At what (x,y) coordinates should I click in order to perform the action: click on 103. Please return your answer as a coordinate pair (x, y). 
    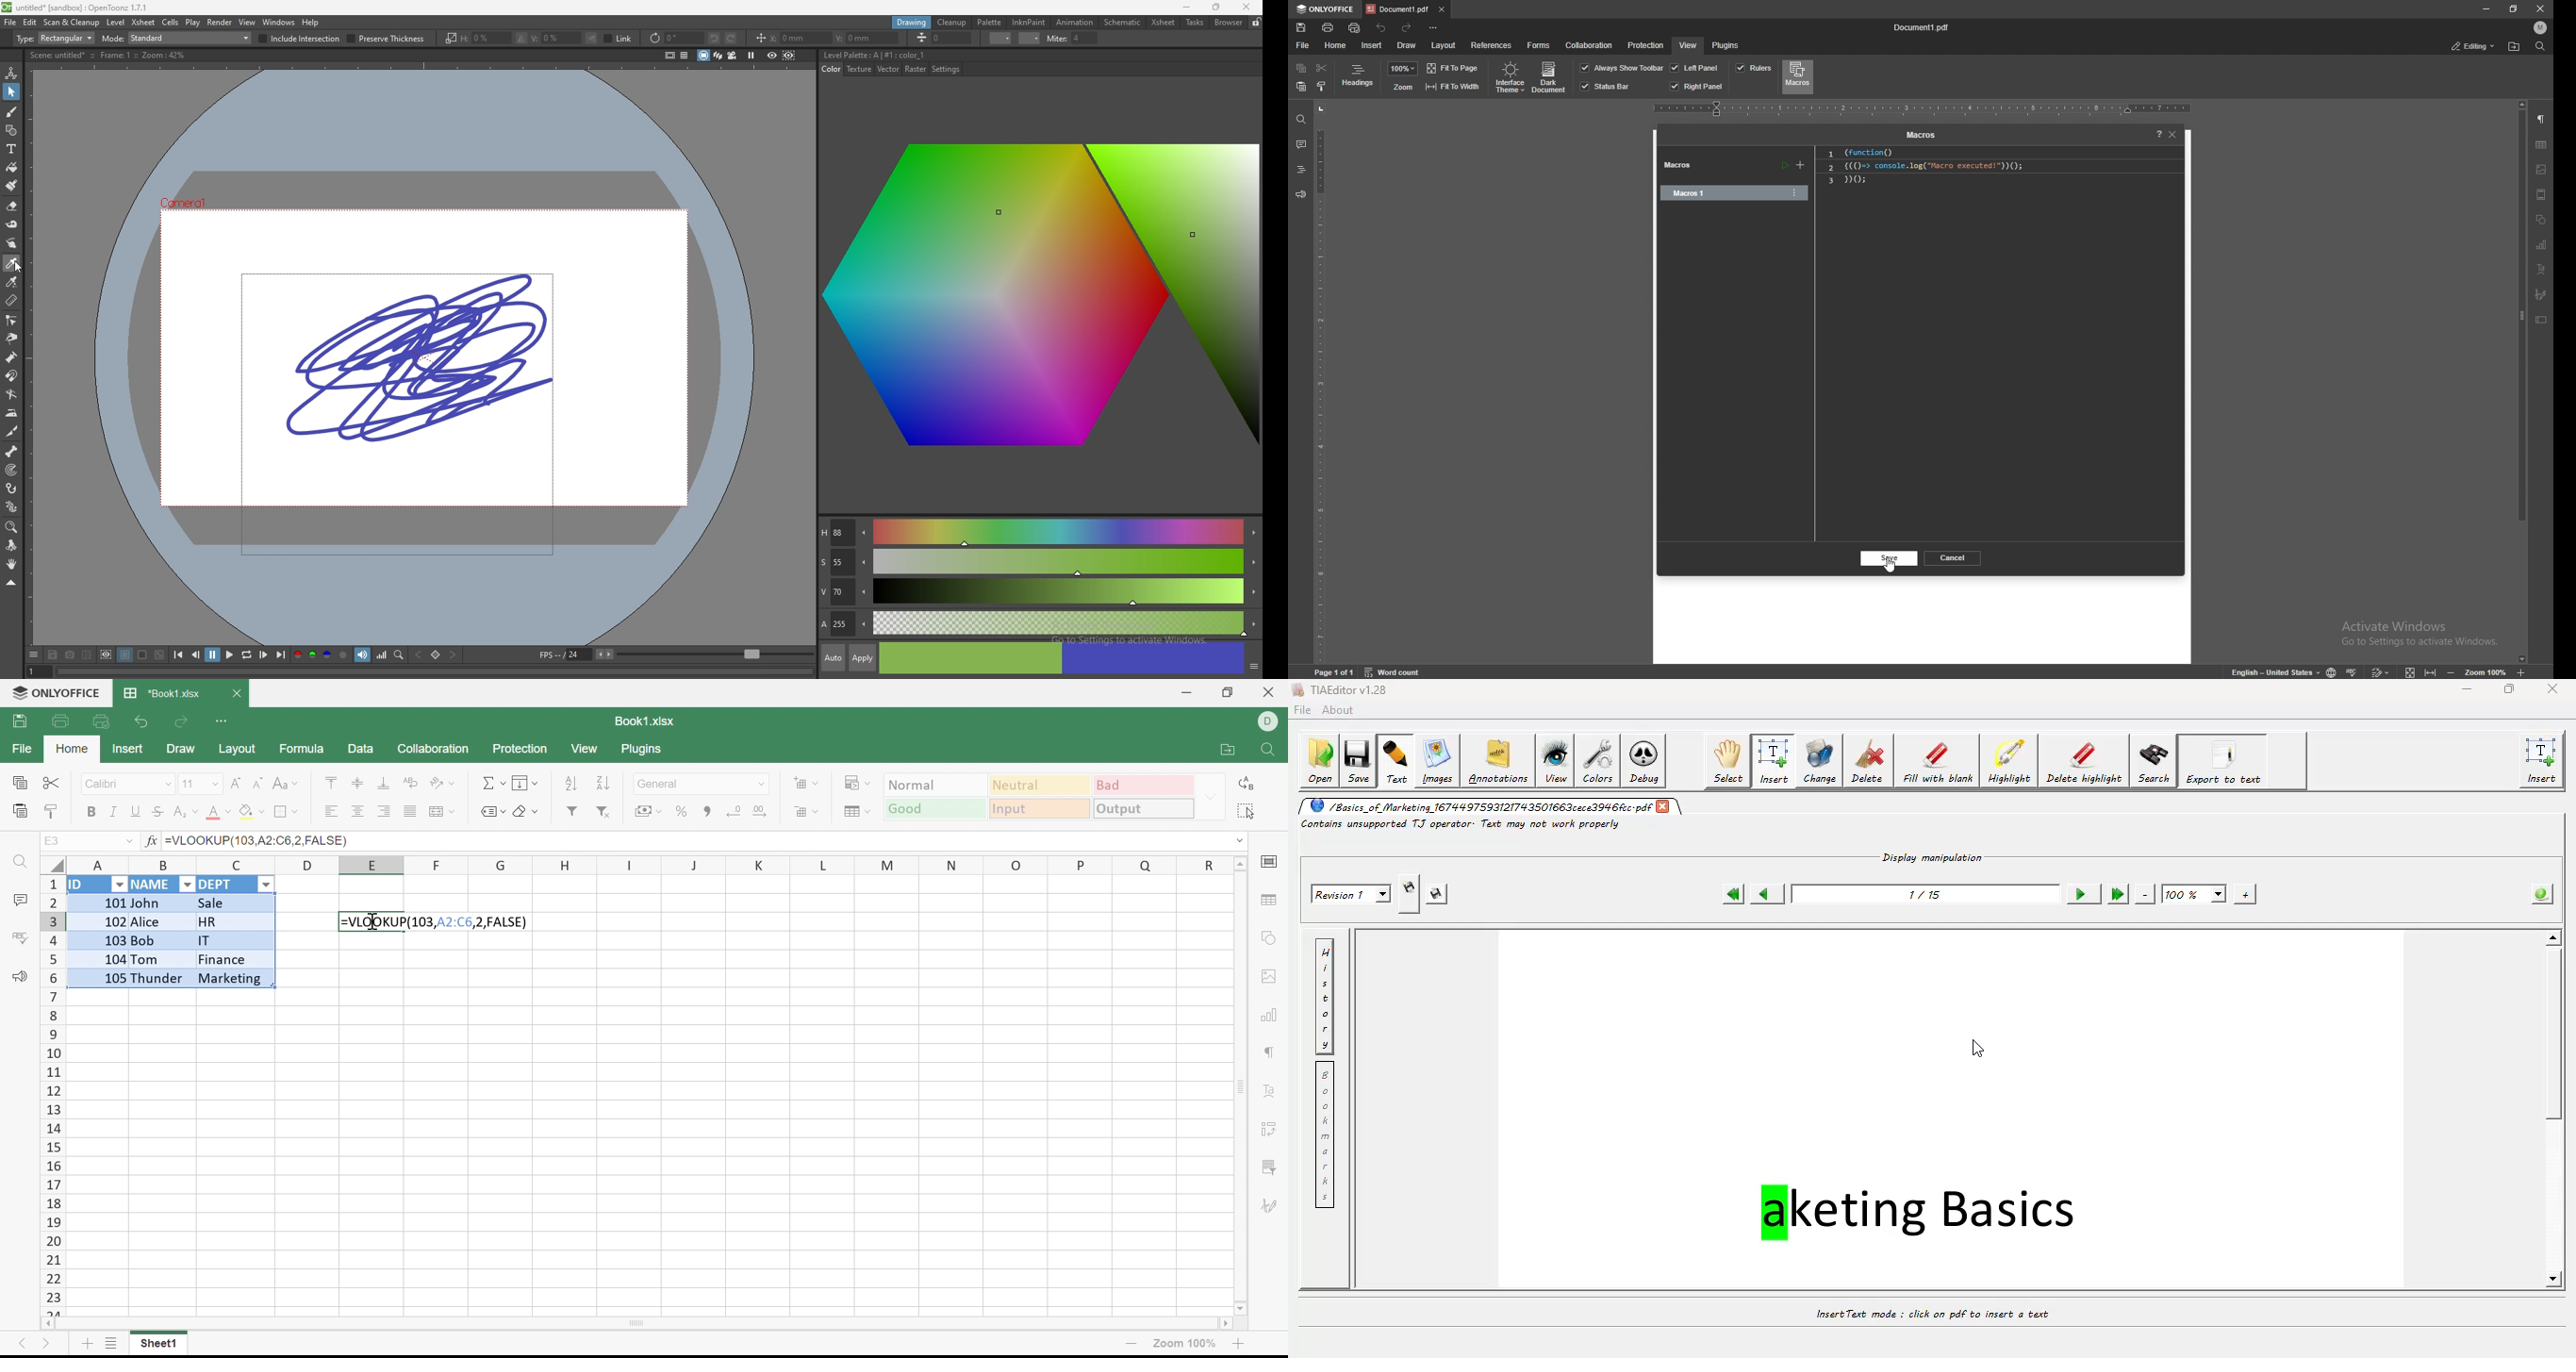
    Looking at the image, I should click on (99, 939).